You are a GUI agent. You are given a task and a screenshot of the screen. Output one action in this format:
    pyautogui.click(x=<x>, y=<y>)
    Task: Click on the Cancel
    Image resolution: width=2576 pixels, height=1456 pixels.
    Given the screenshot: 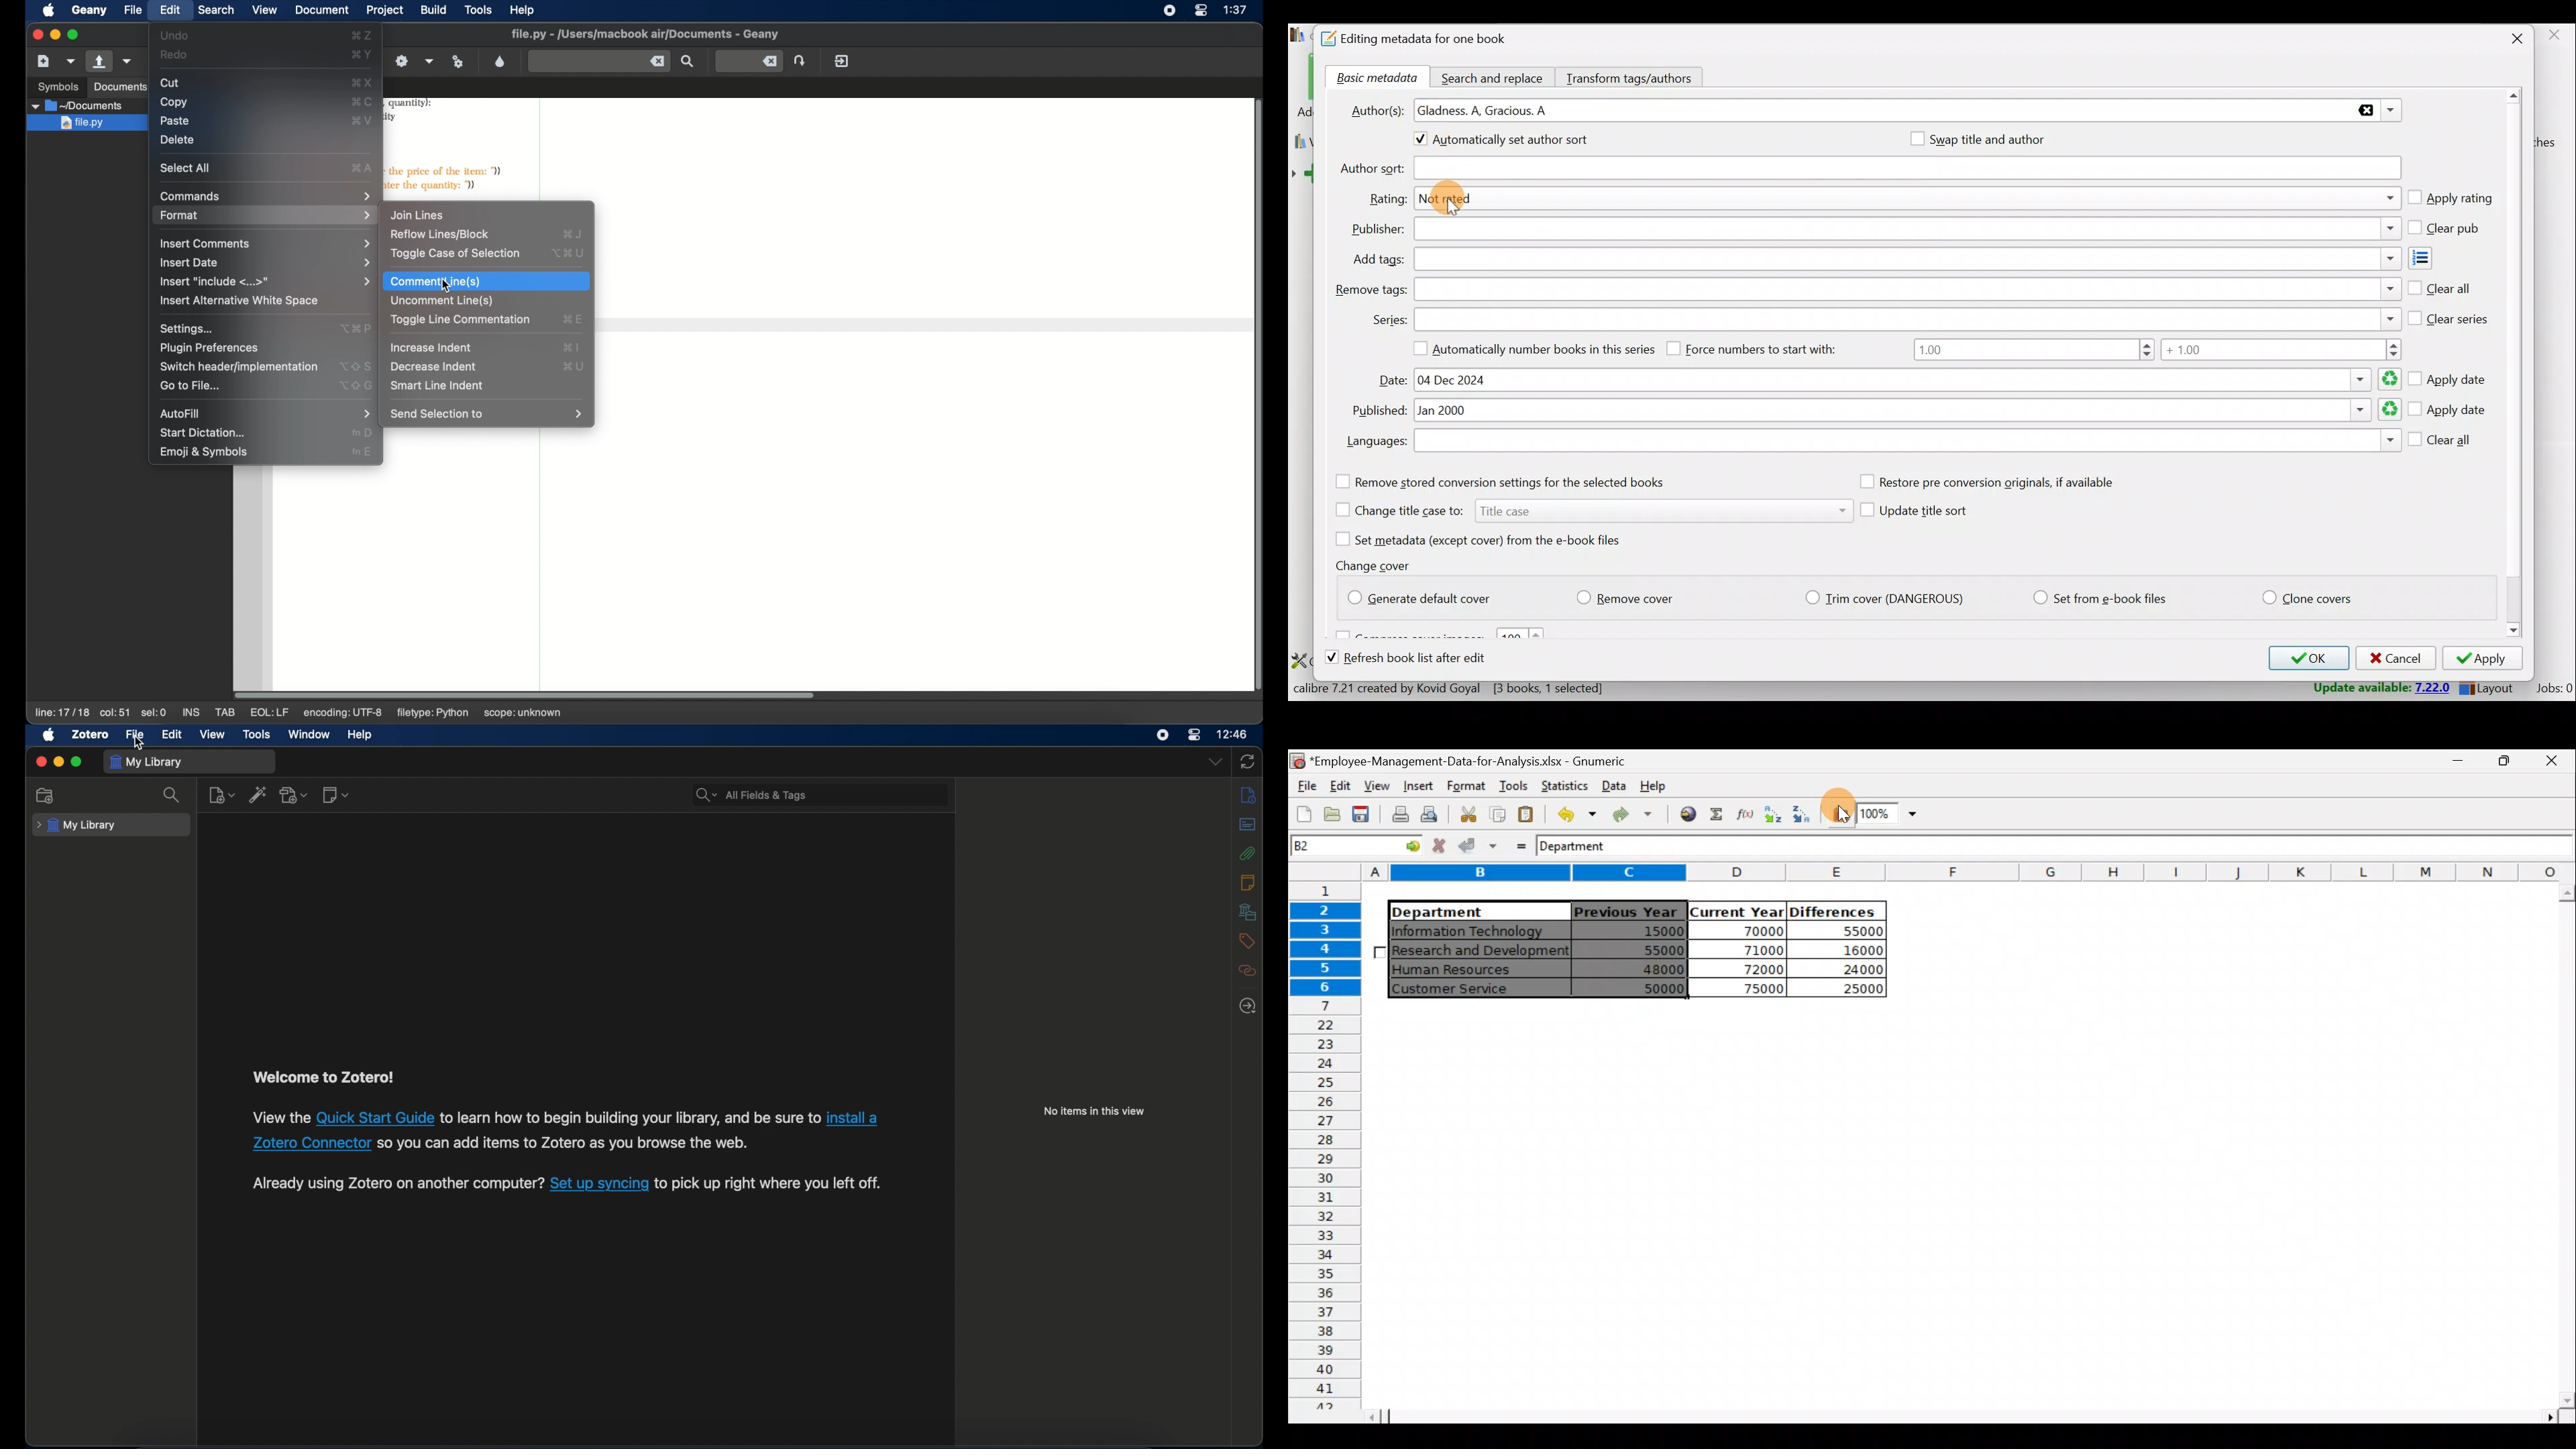 What is the action you would take?
    pyautogui.click(x=2394, y=659)
    